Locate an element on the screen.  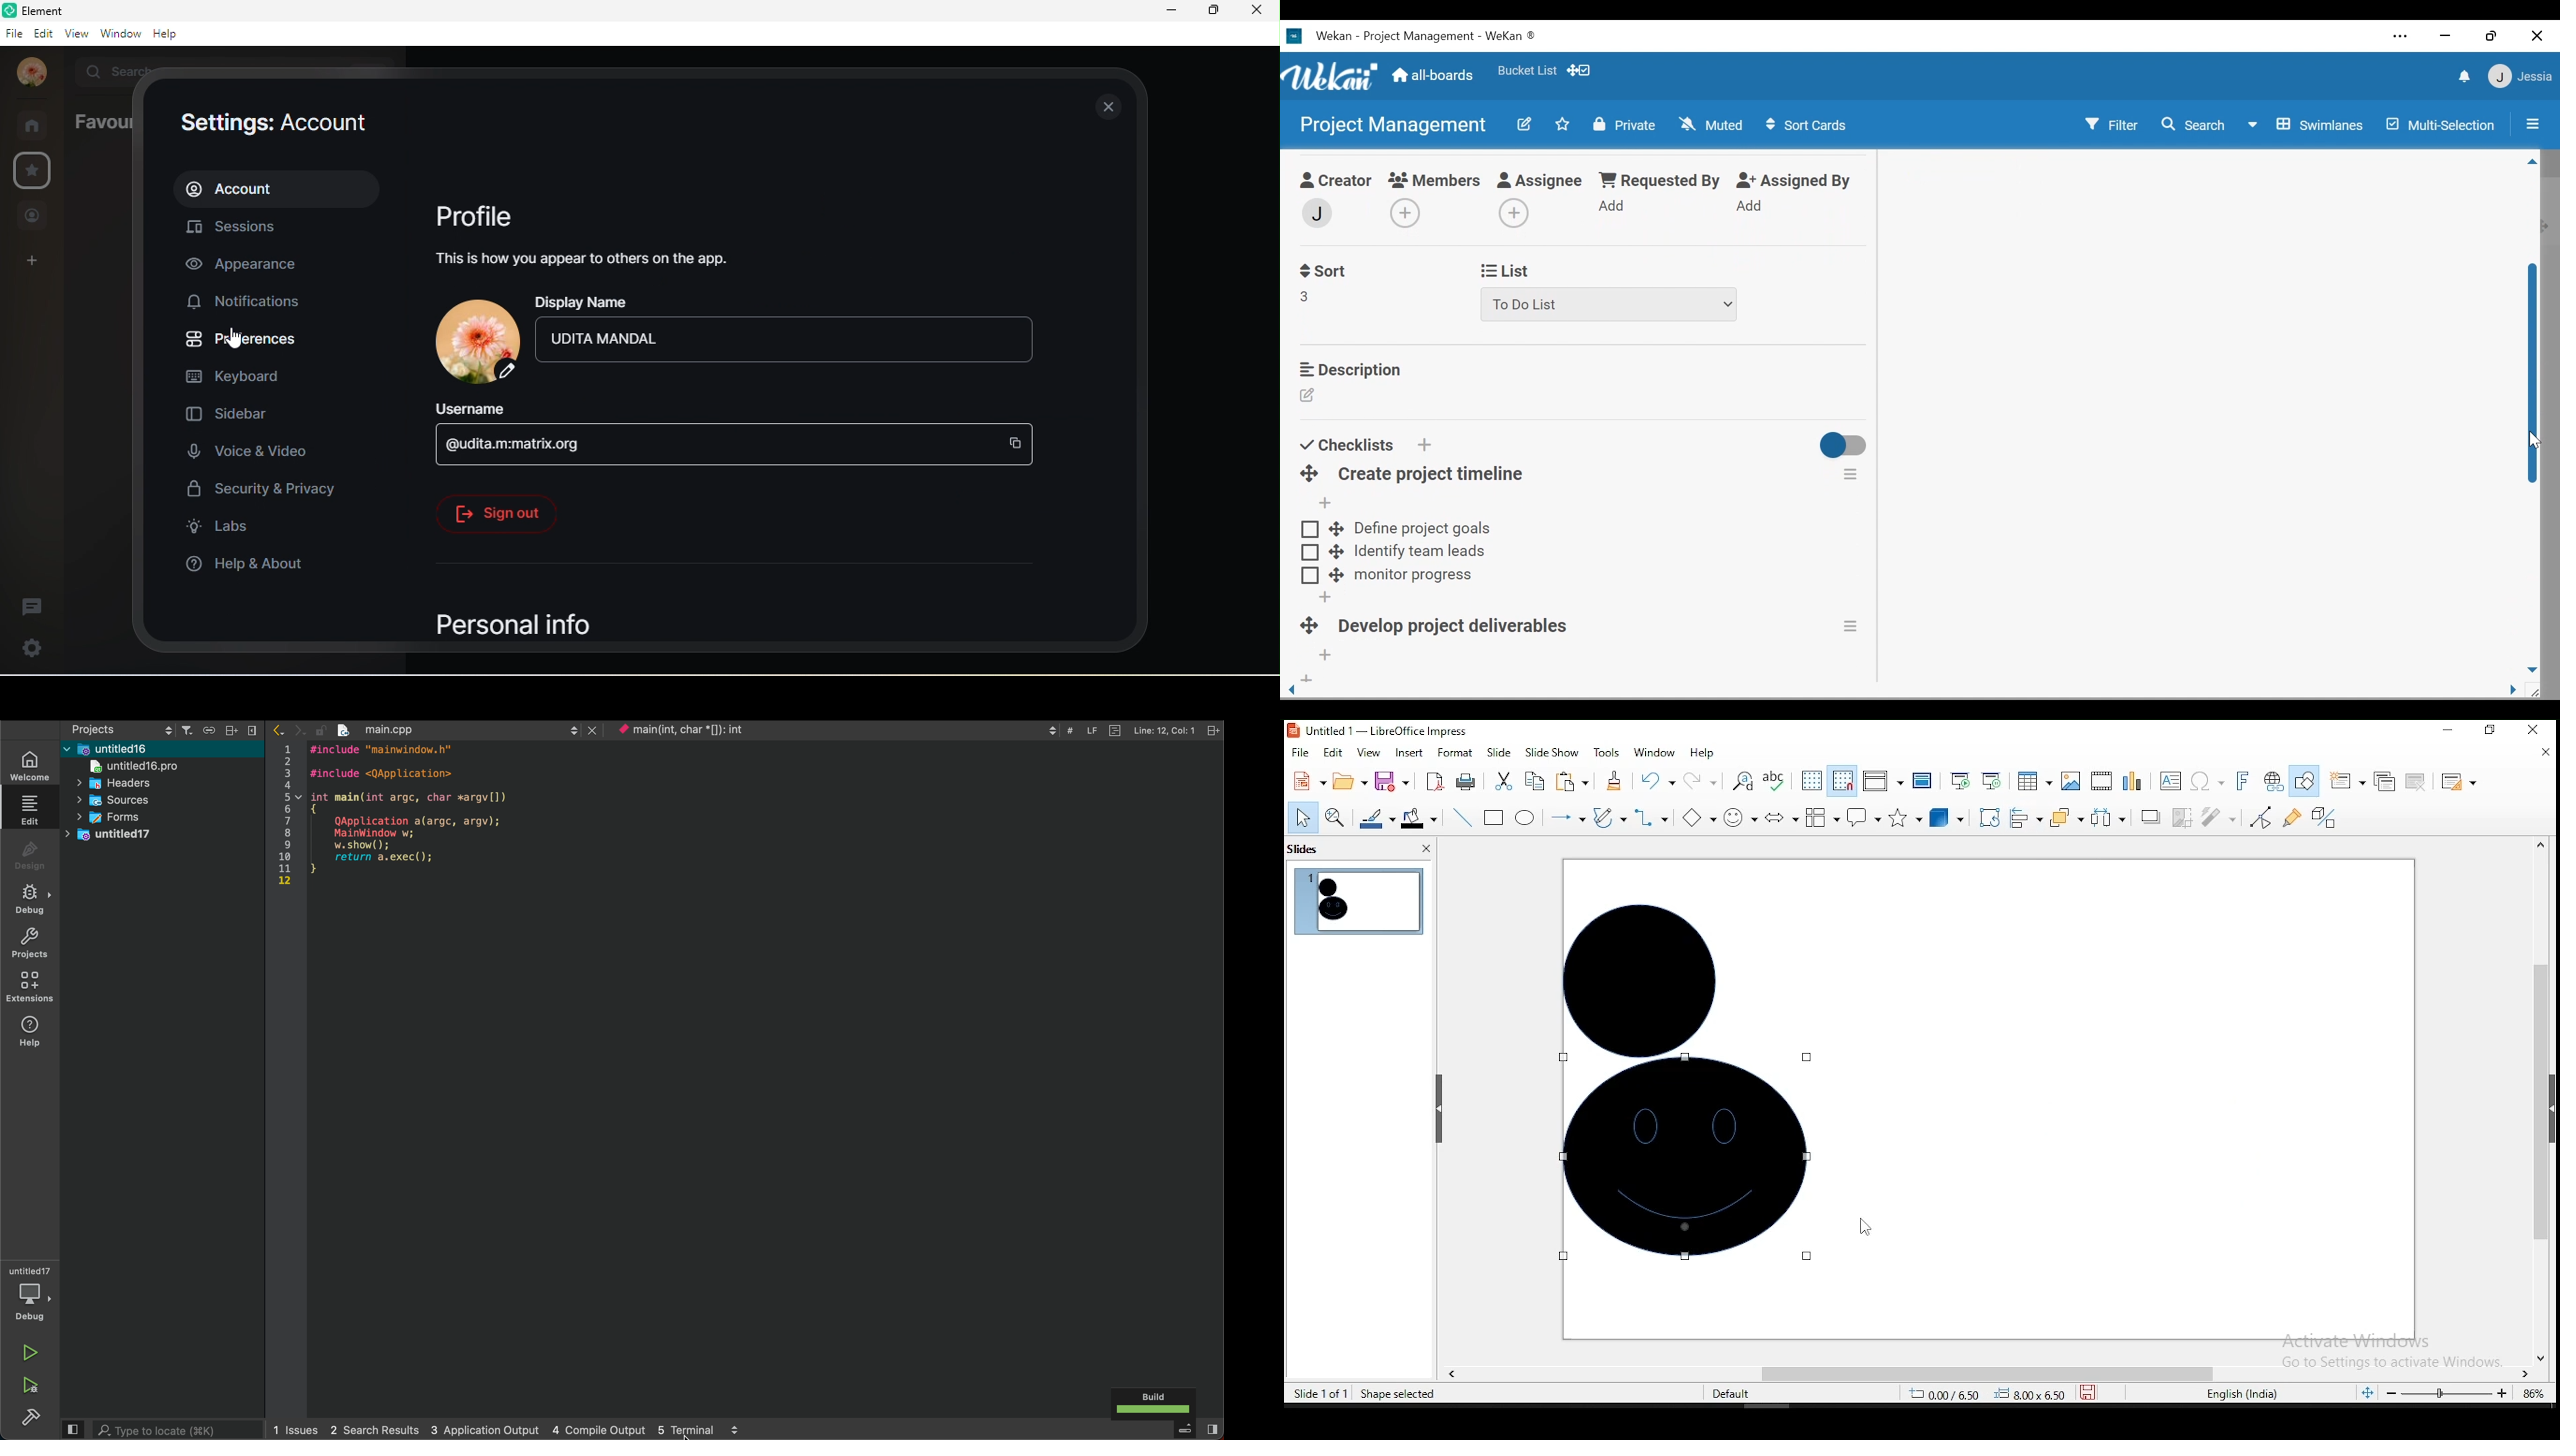
cursor movement is located at coordinates (231, 339).